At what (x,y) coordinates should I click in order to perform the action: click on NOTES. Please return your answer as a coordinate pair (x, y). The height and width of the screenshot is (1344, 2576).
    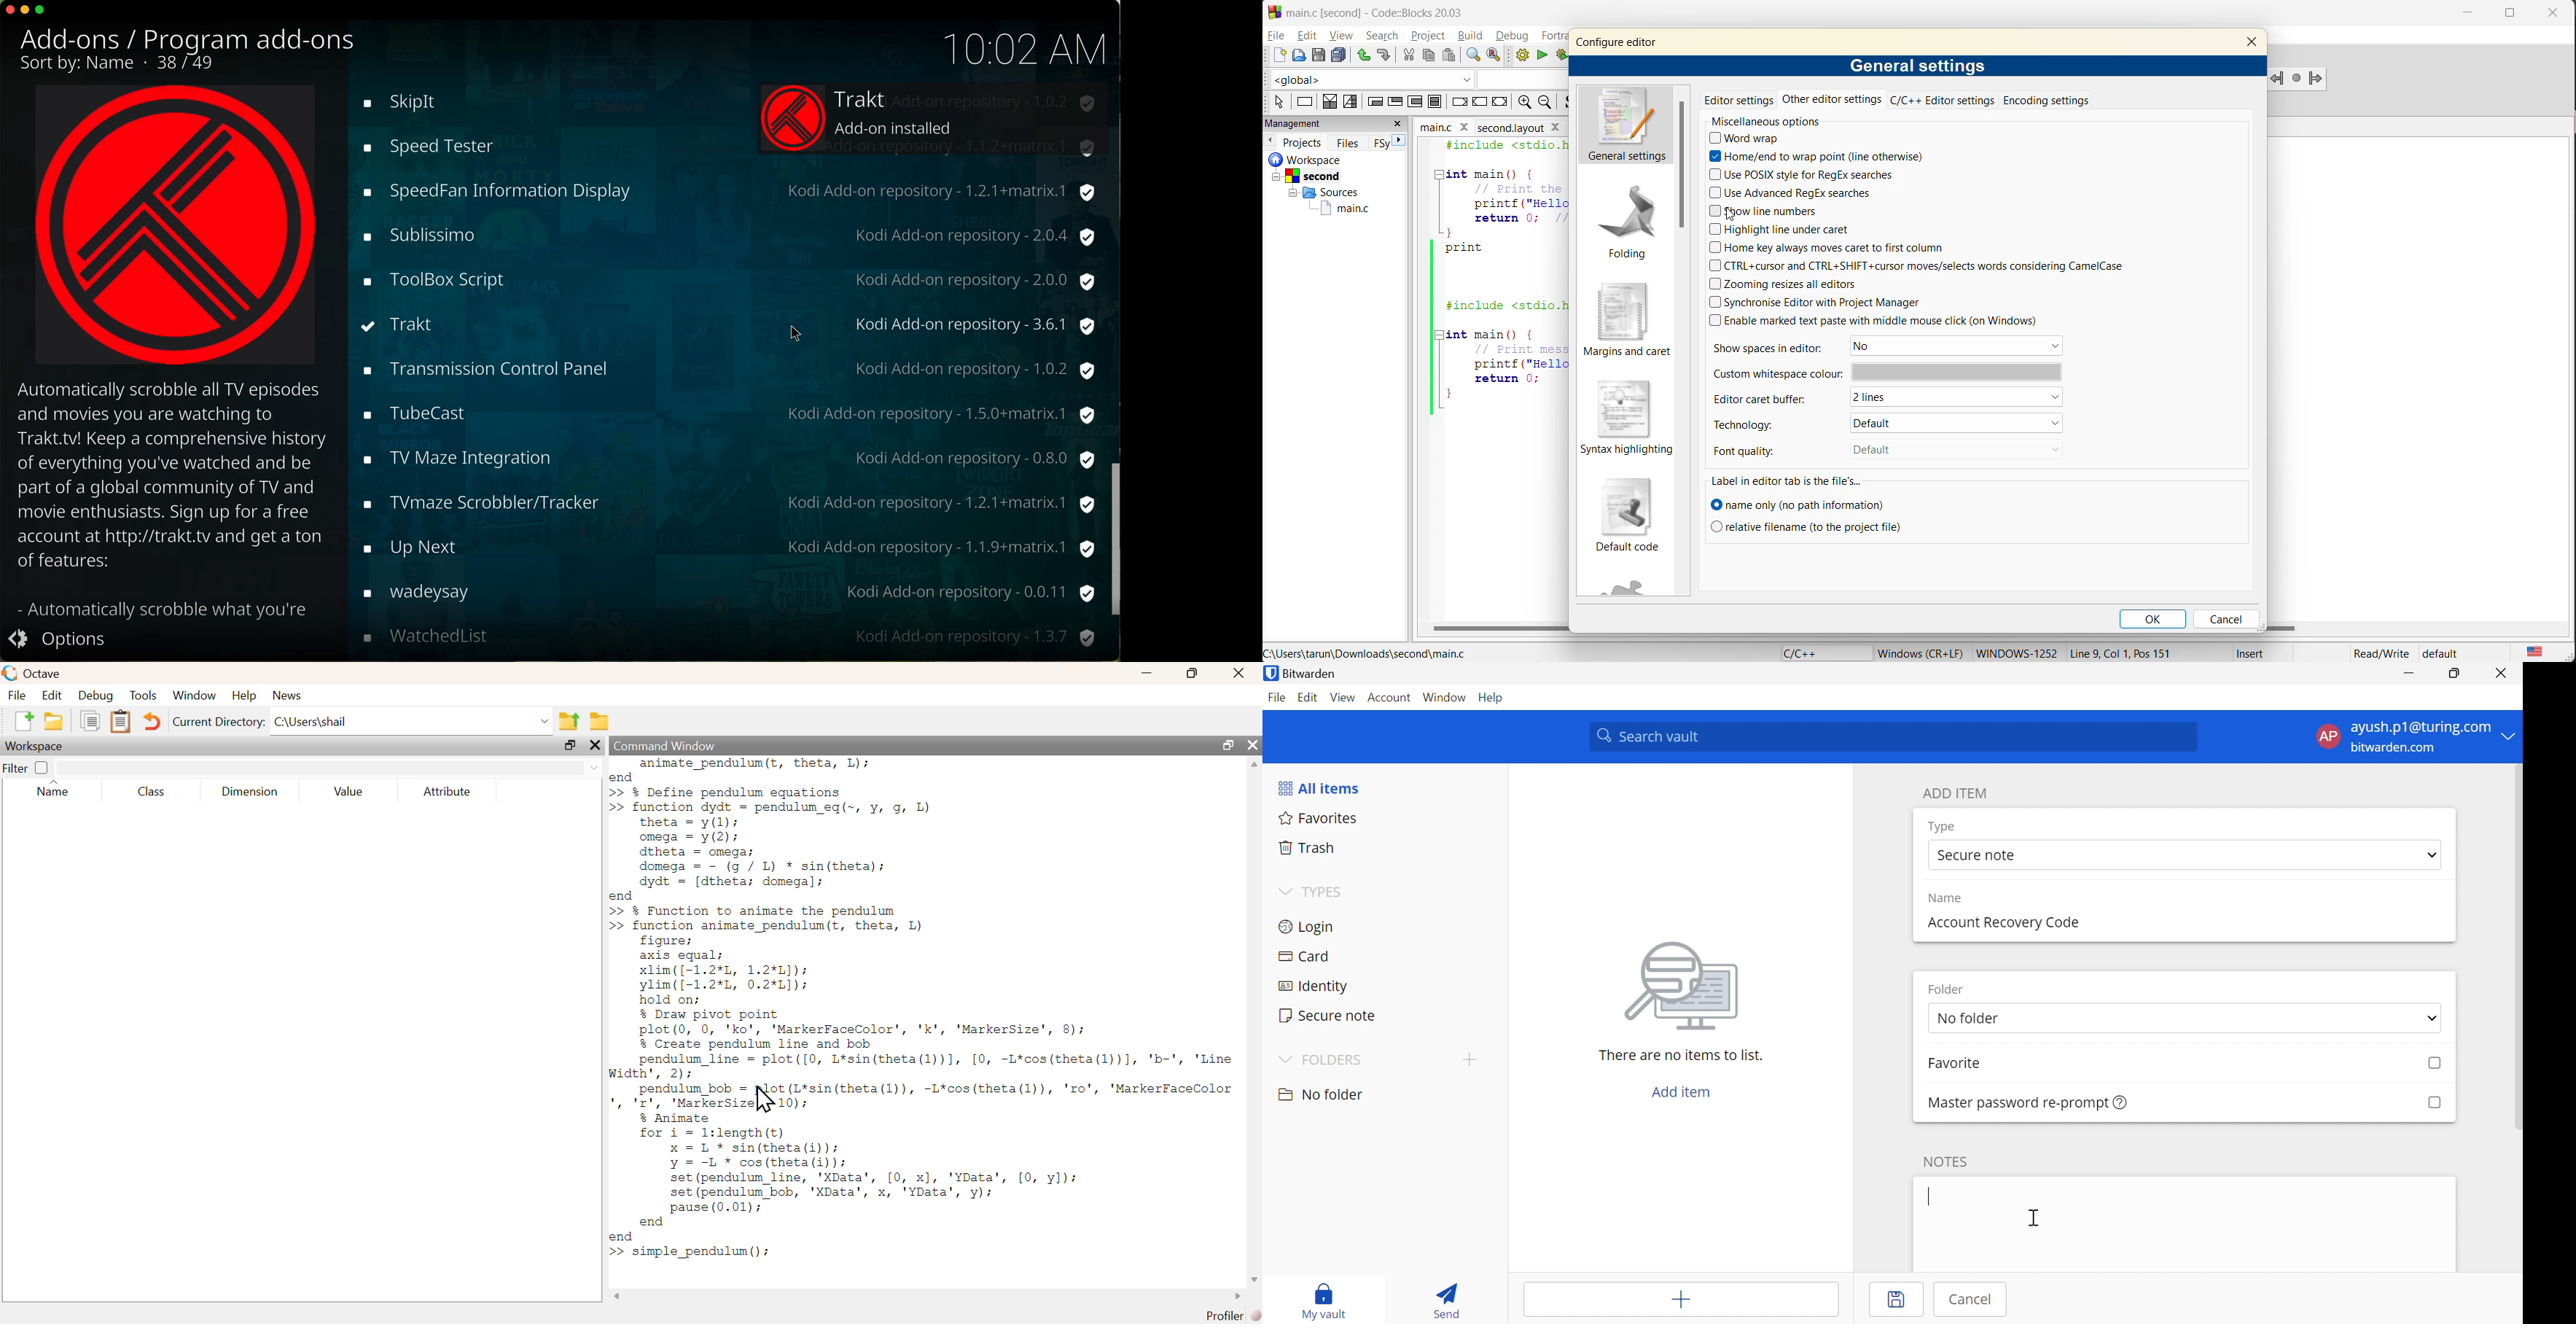
    Looking at the image, I should click on (1950, 1160).